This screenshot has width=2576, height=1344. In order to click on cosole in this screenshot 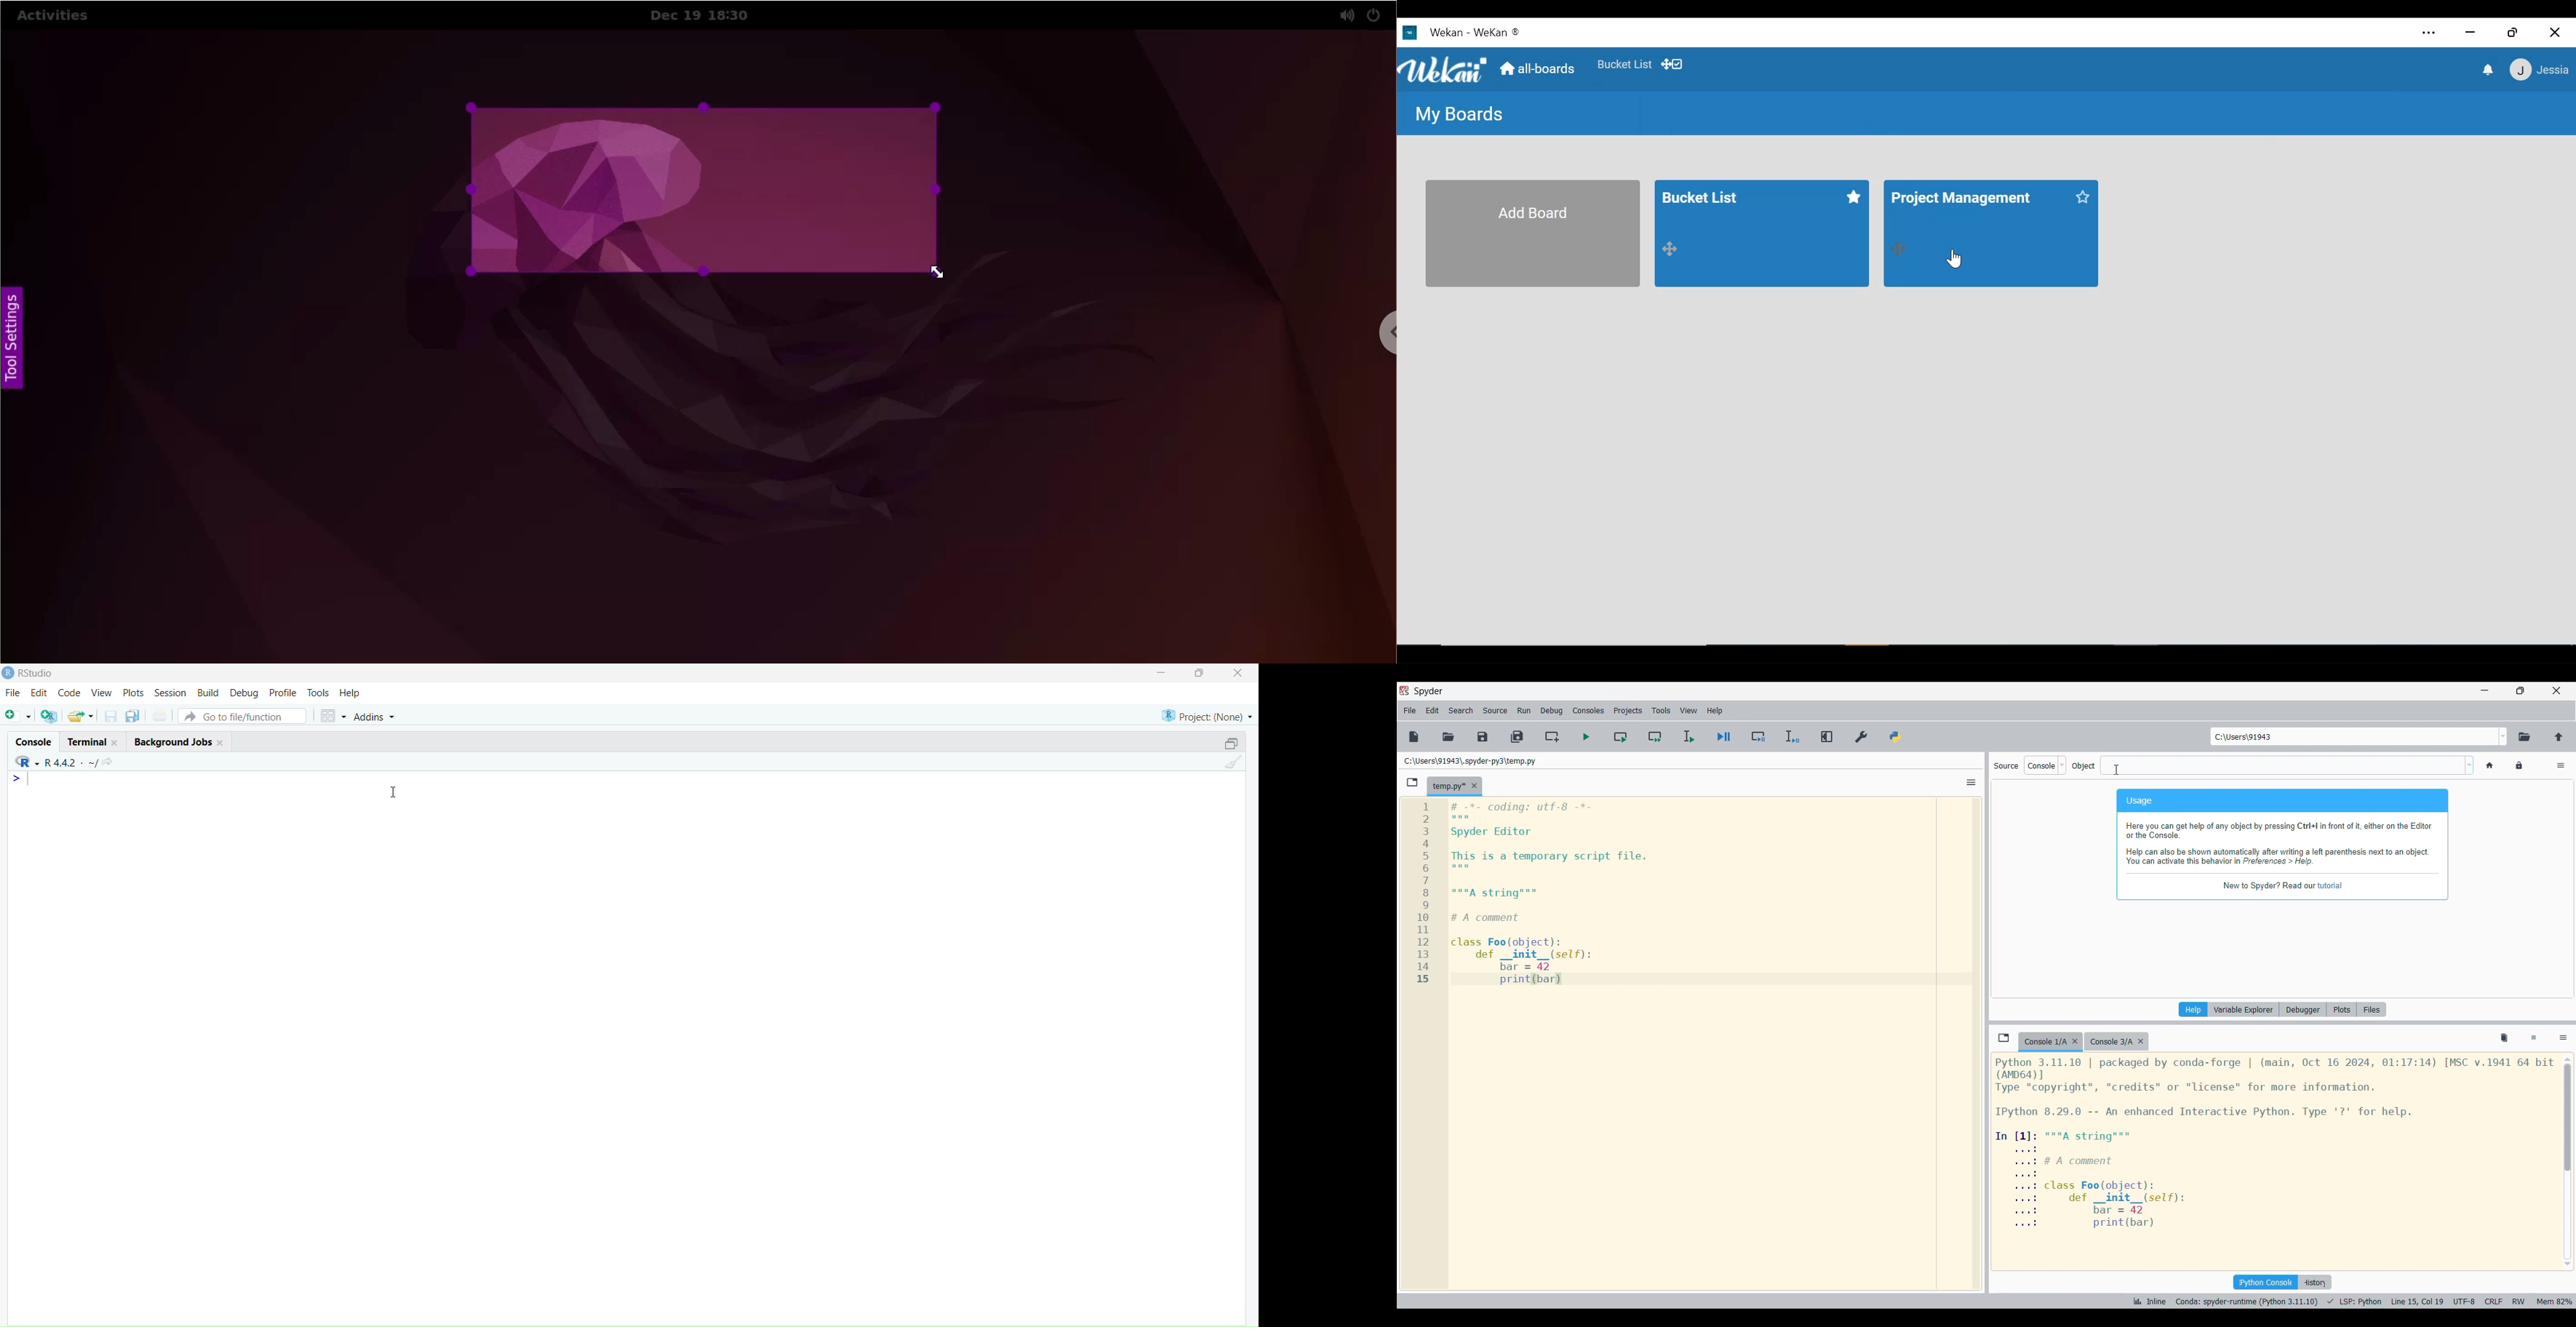, I will do `click(34, 742)`.